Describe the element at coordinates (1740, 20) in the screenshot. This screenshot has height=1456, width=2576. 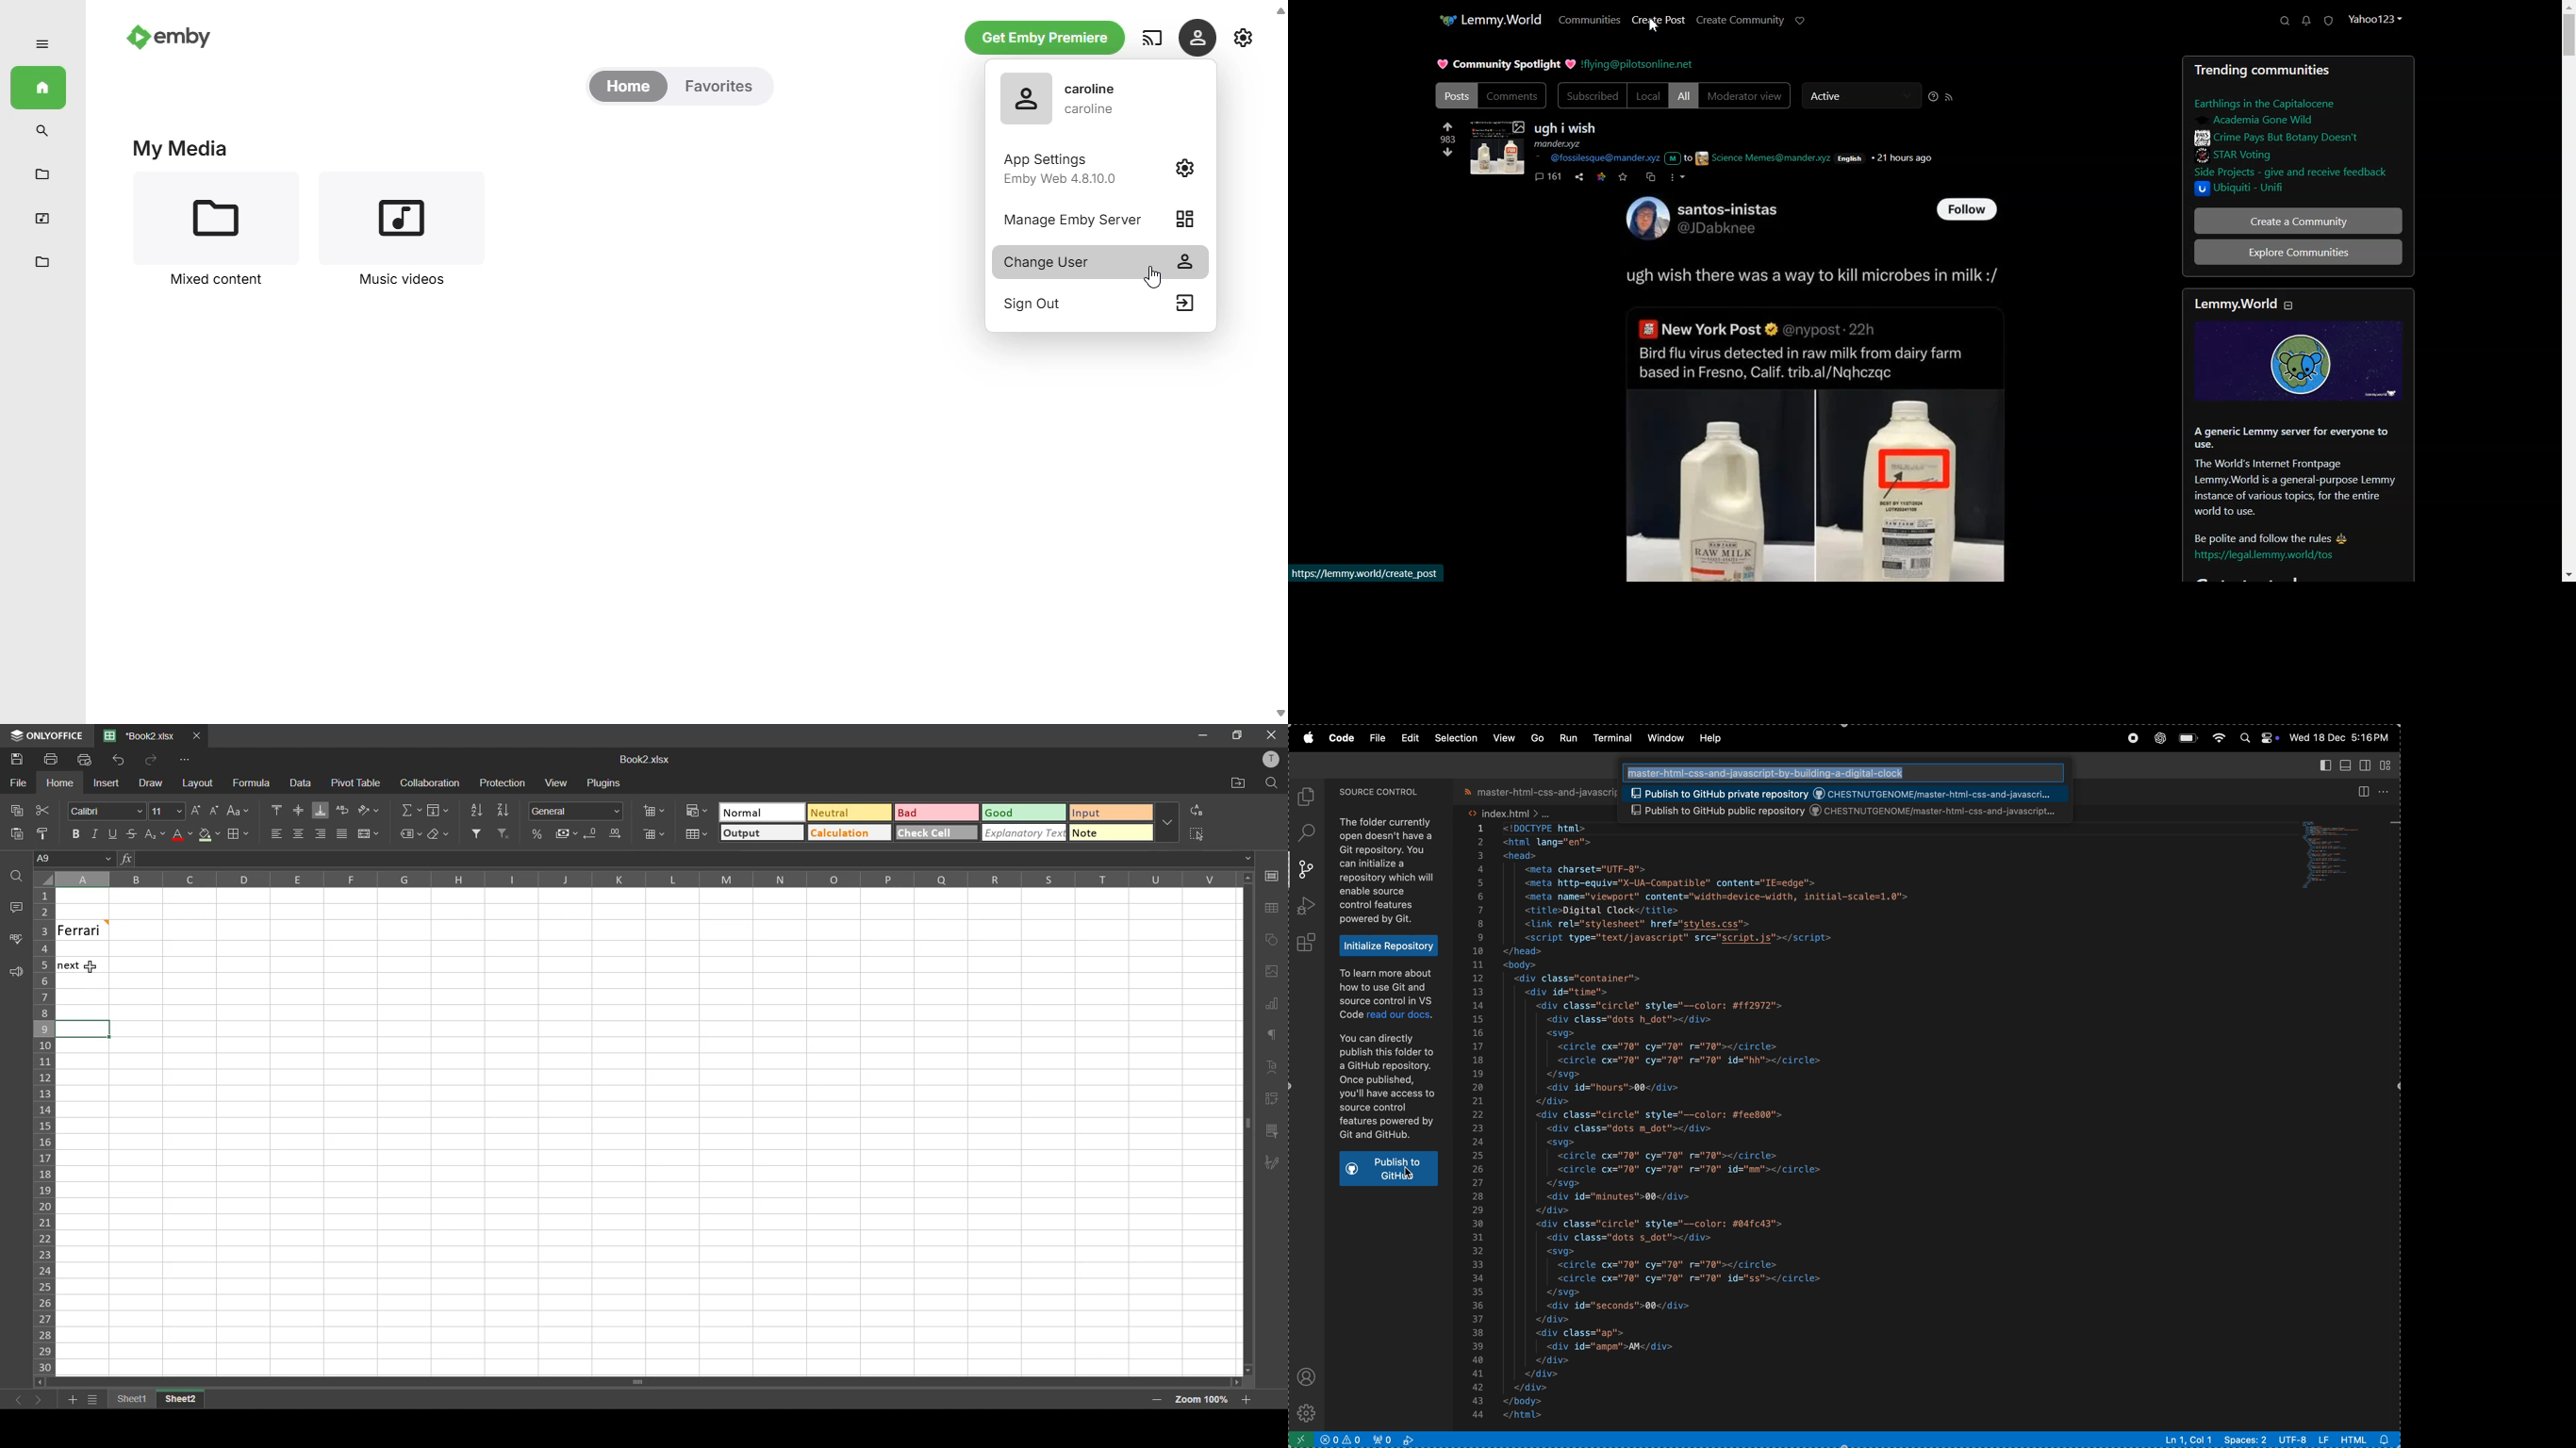
I see `Create Community` at that location.